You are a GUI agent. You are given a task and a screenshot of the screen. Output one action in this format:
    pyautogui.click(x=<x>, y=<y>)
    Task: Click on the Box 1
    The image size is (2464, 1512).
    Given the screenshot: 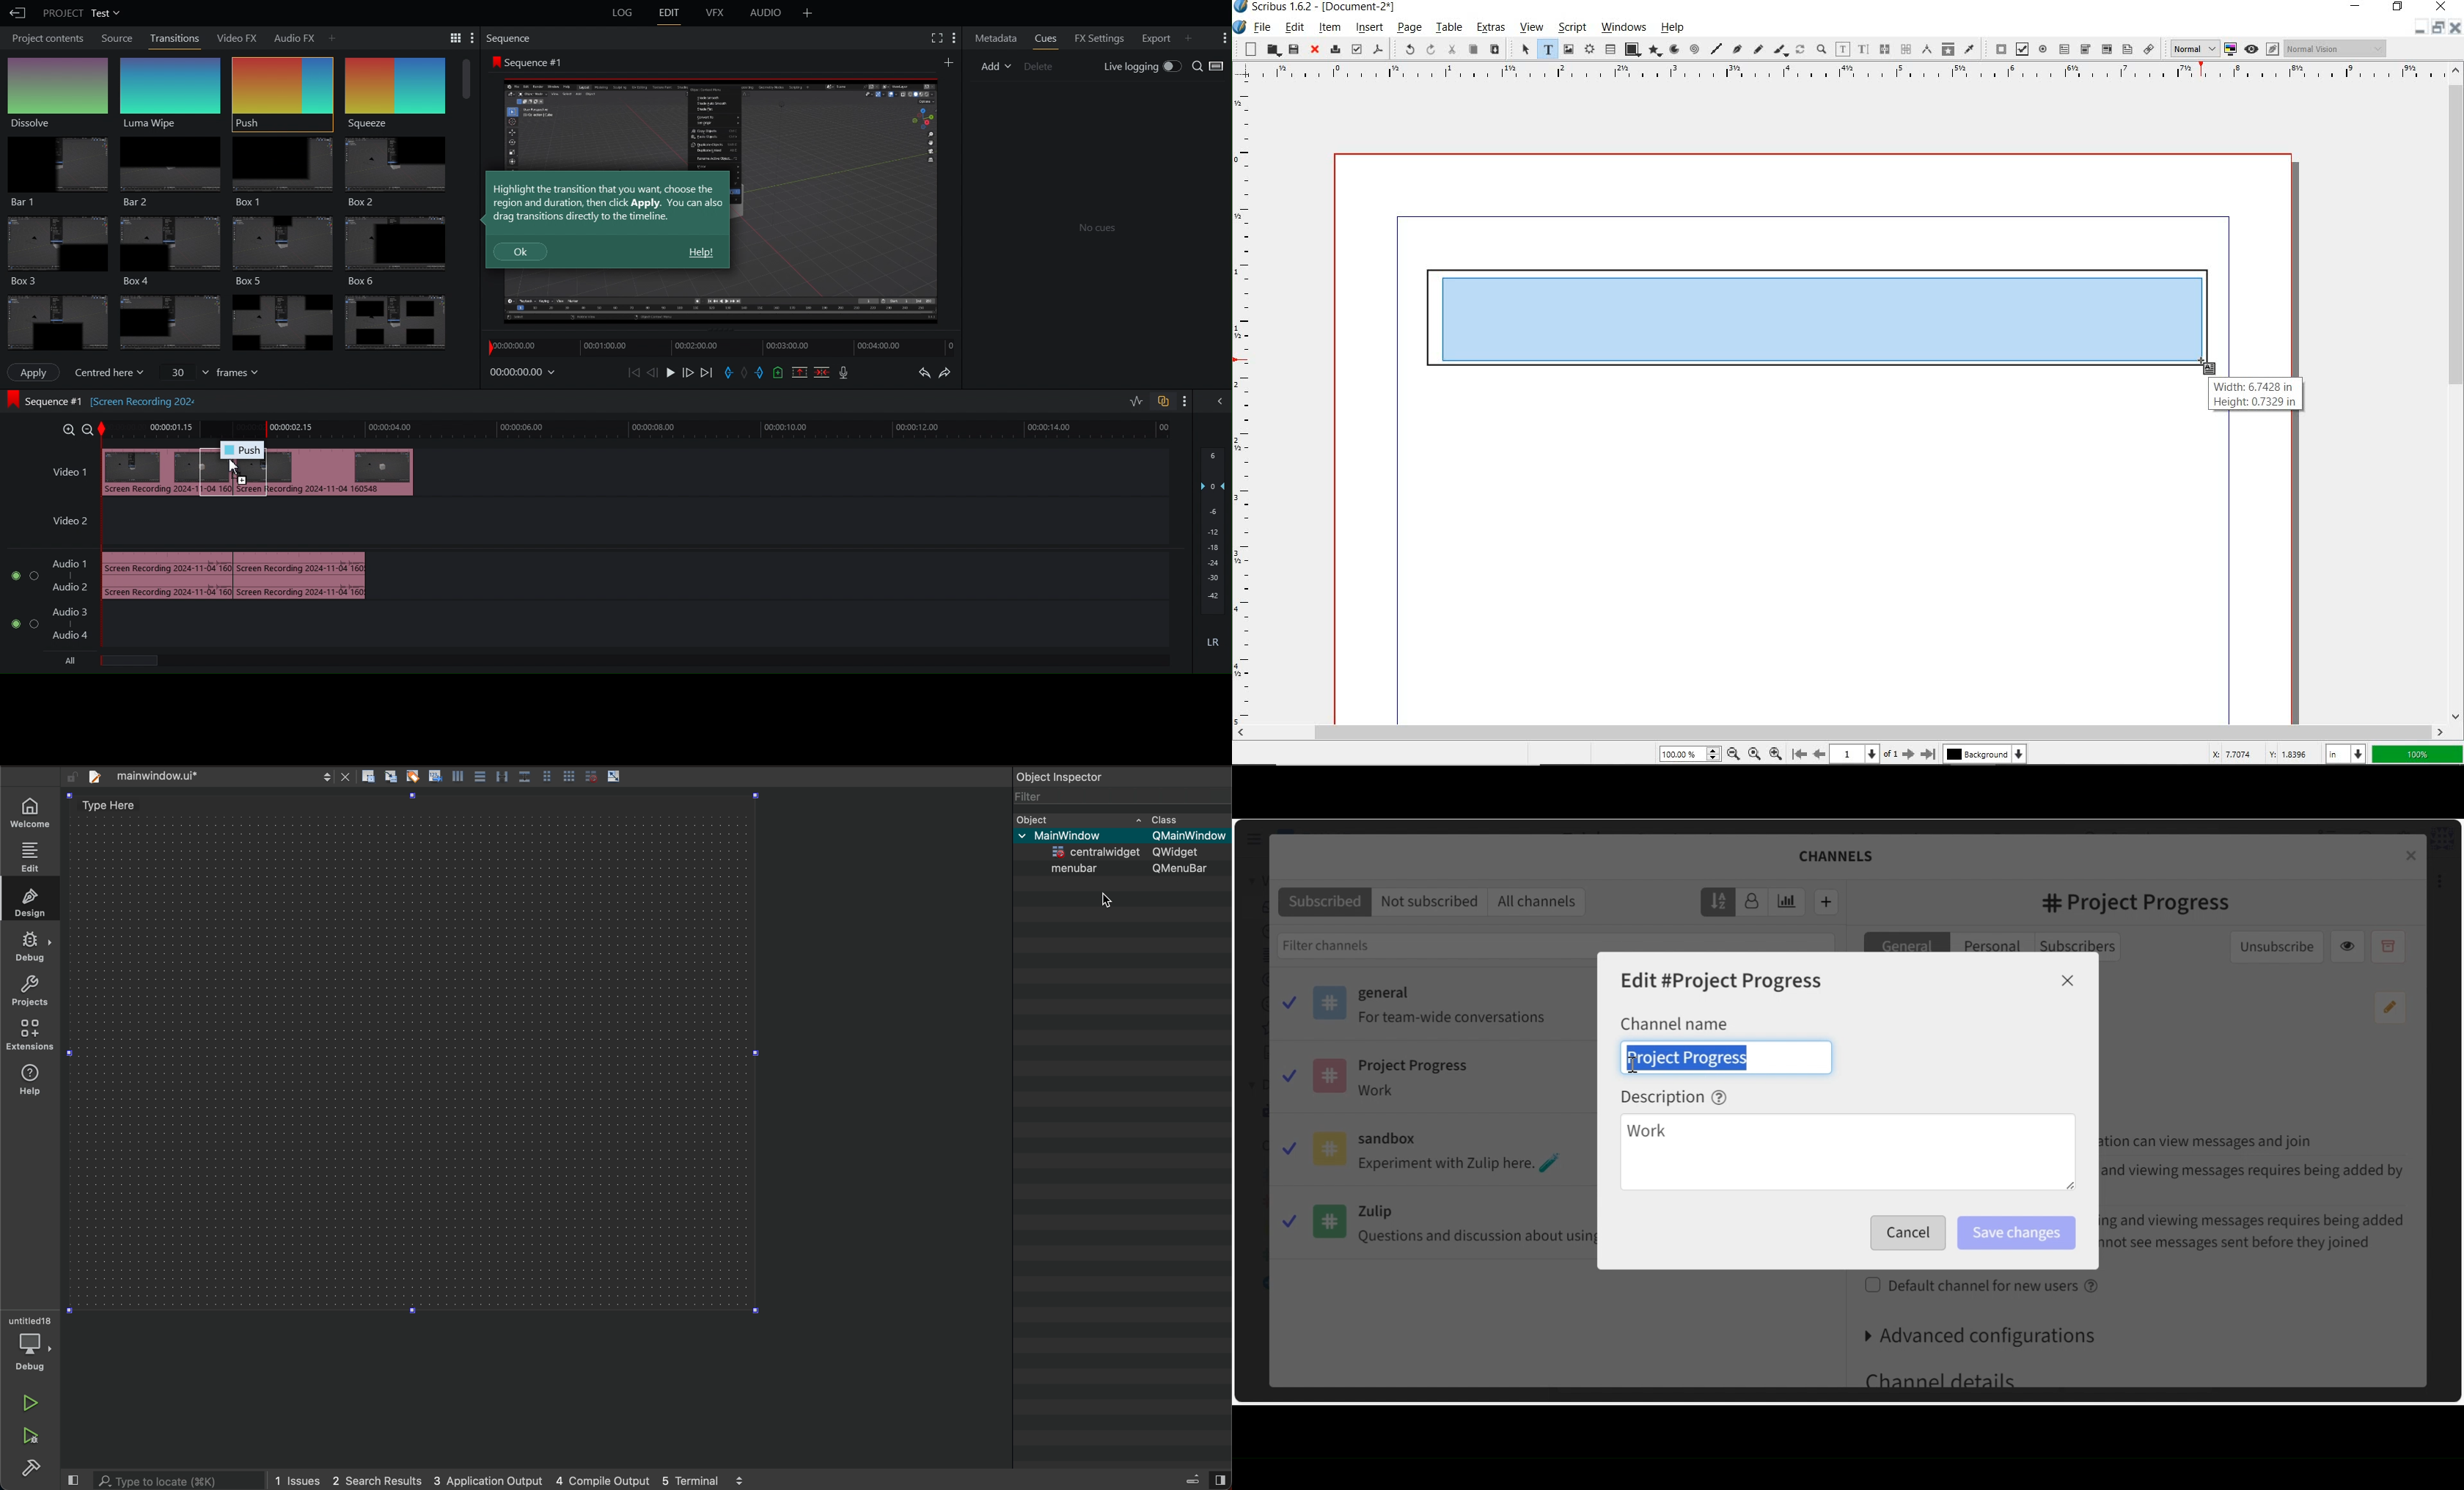 What is the action you would take?
    pyautogui.click(x=280, y=172)
    